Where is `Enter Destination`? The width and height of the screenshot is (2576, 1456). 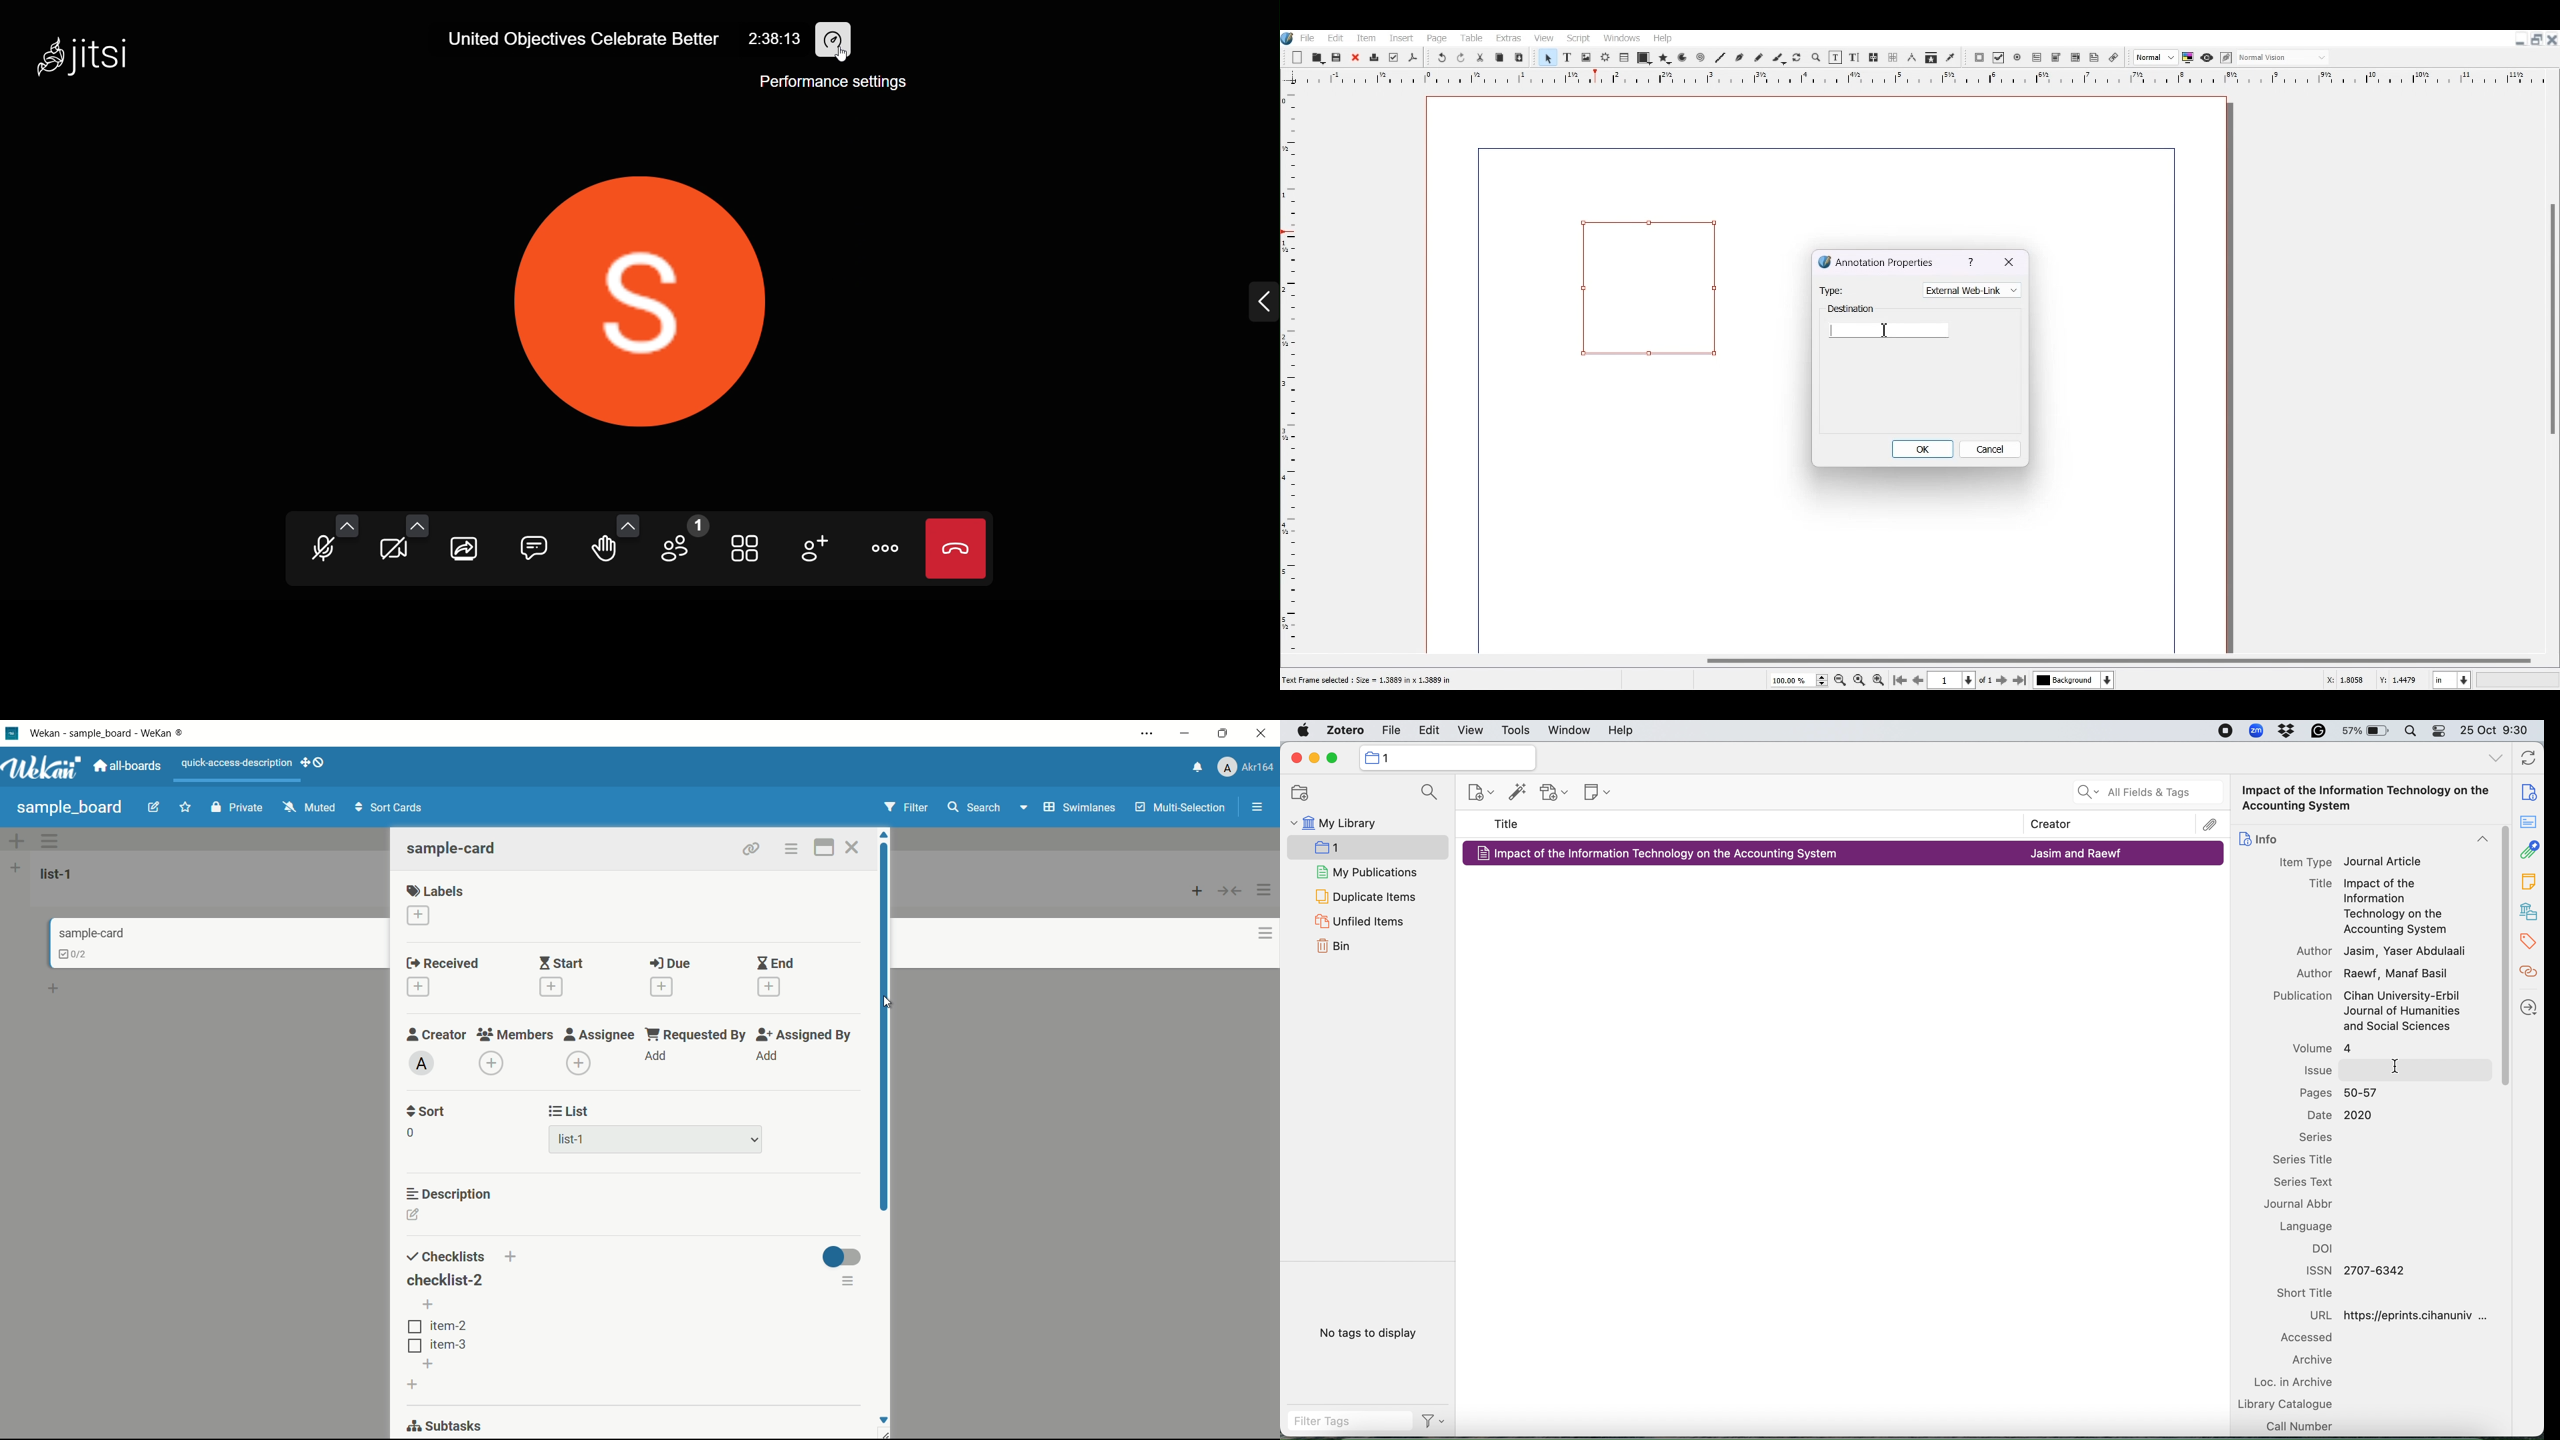 Enter Destination is located at coordinates (1889, 322).